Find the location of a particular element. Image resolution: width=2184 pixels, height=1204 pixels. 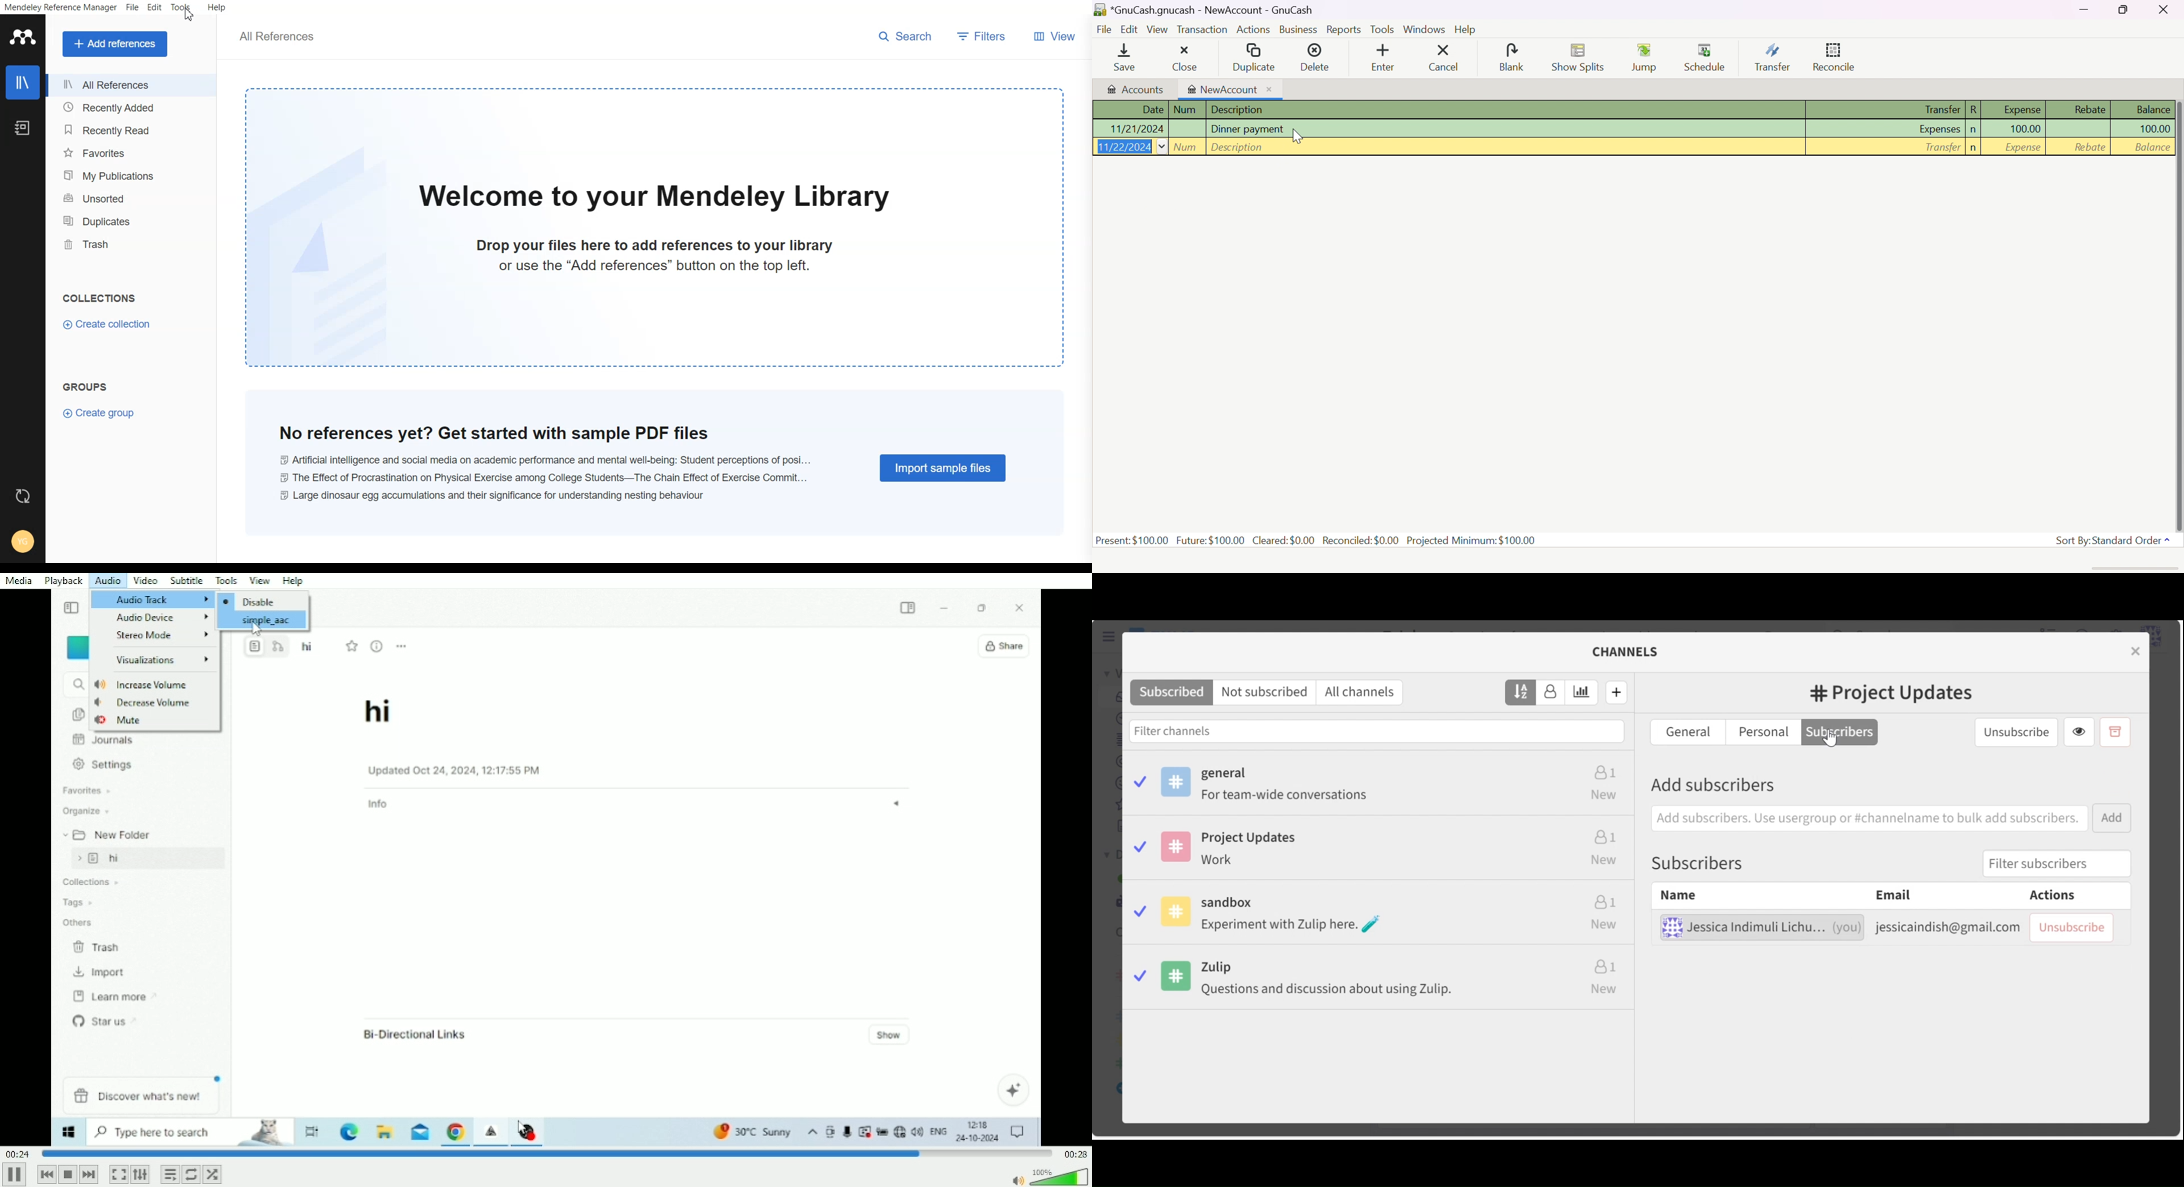

File is located at coordinates (132, 7).